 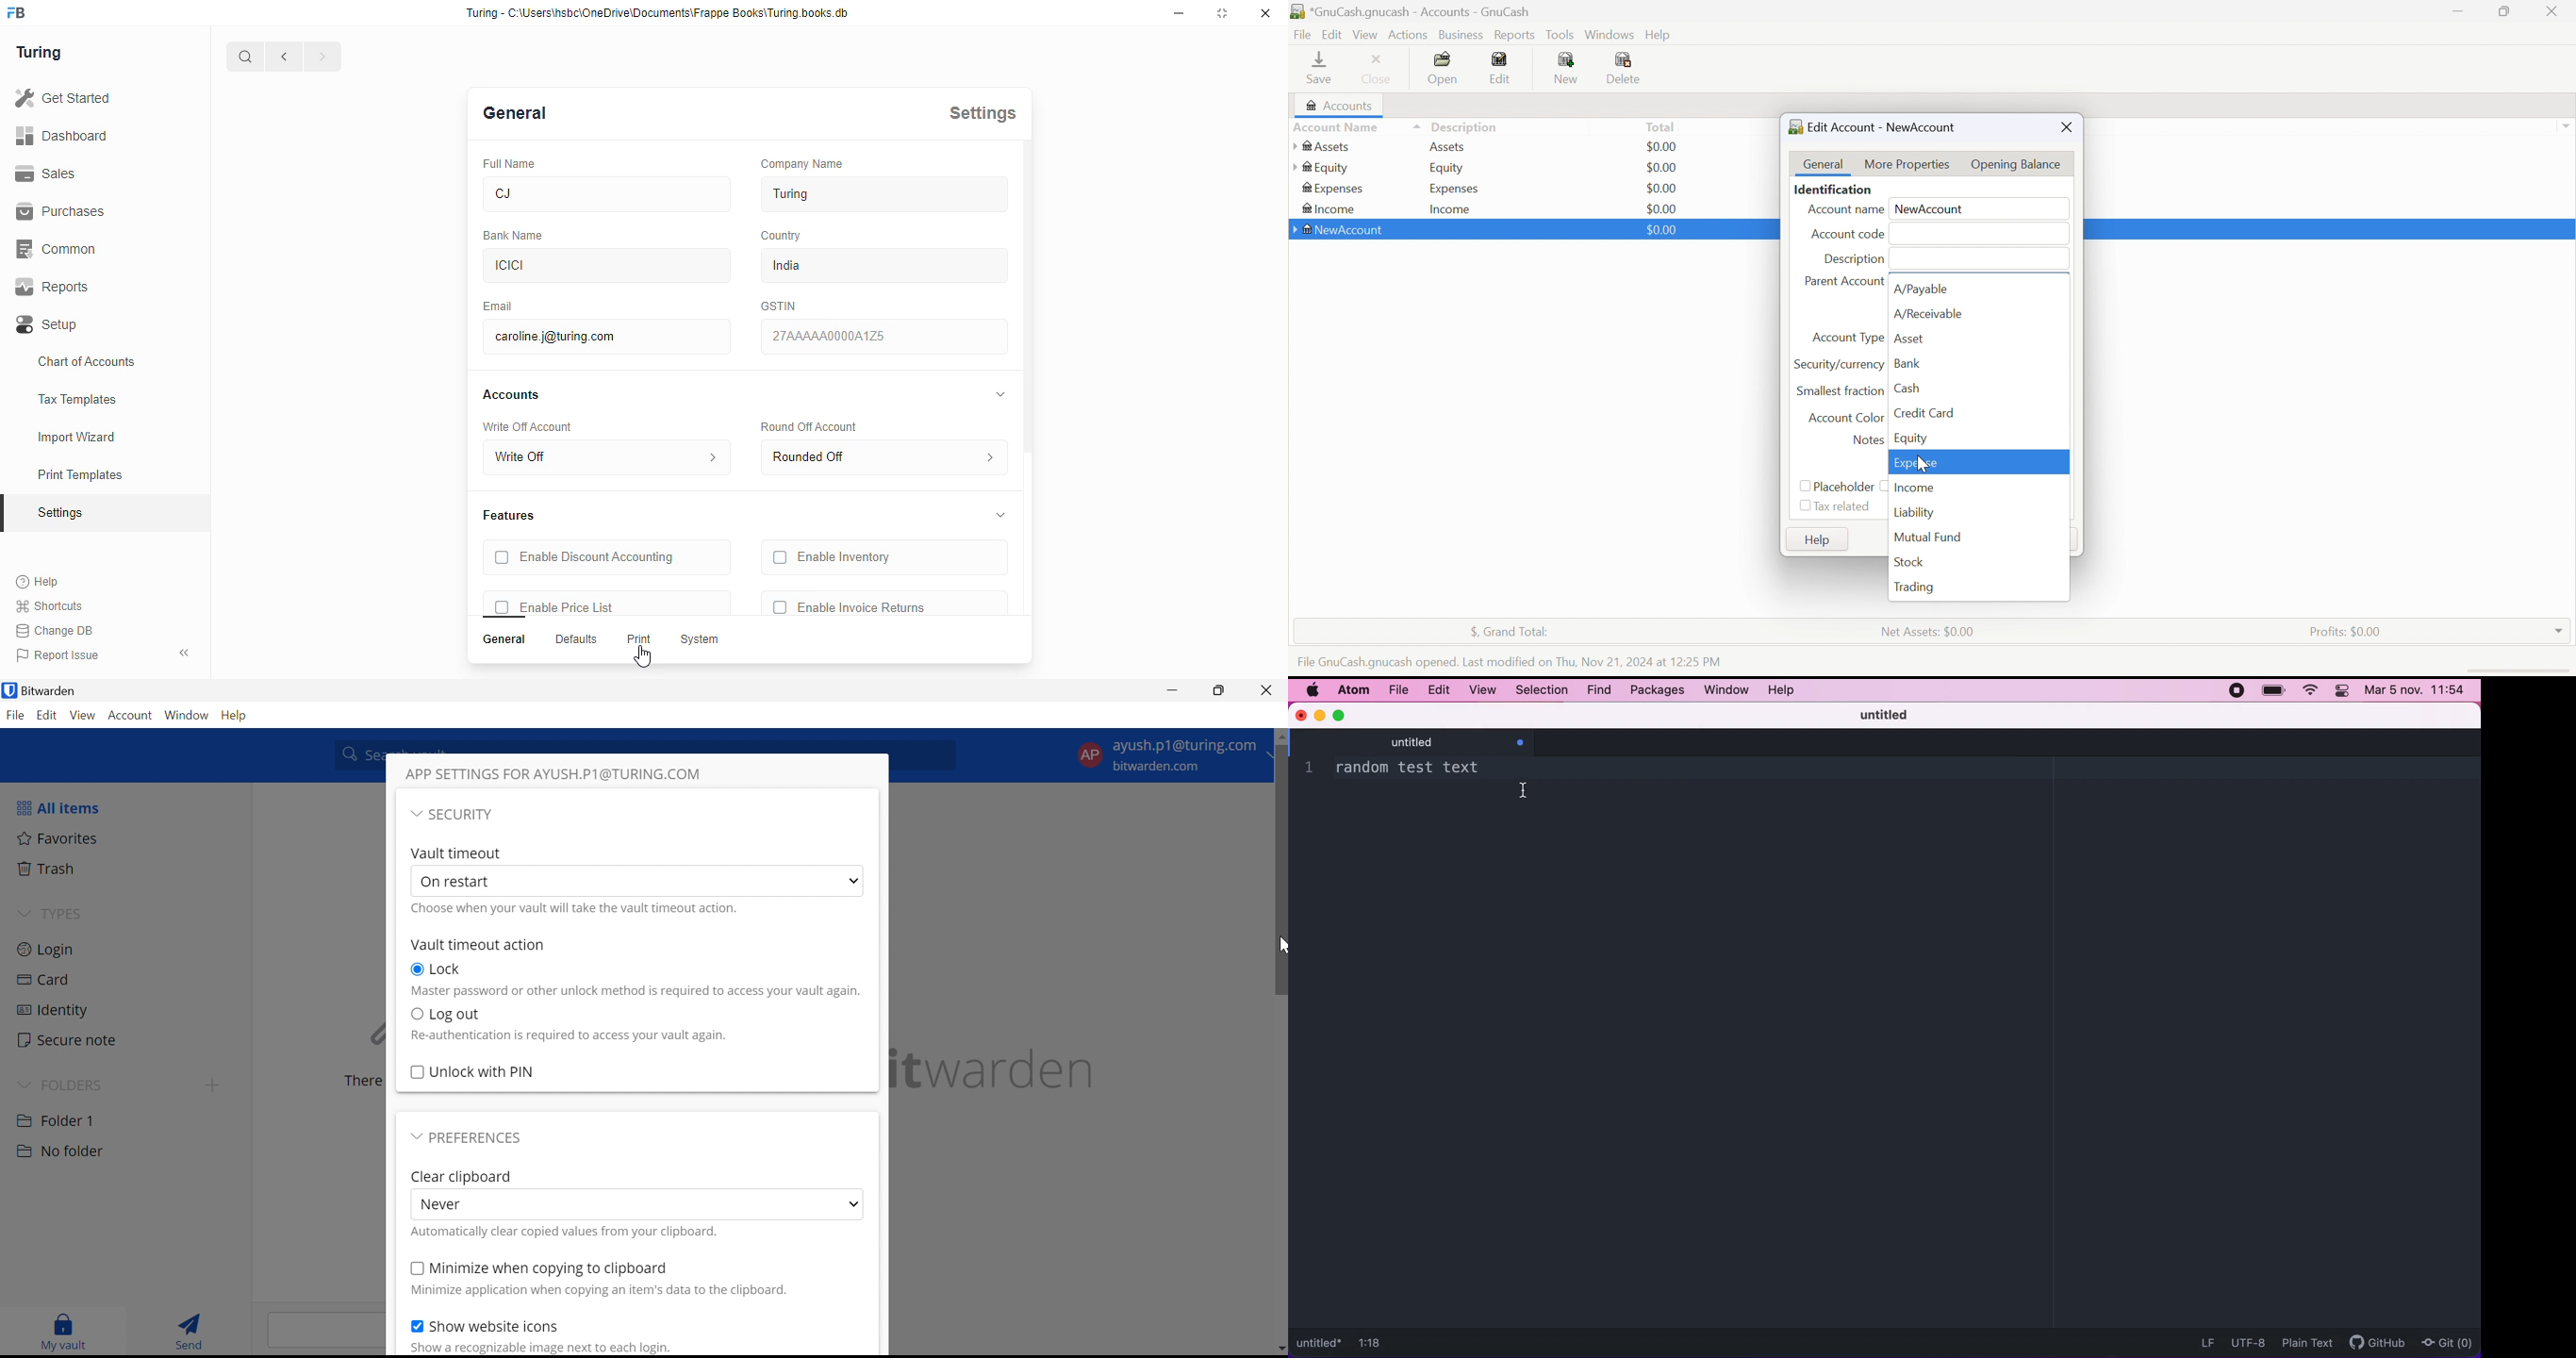 I want to click on Equity, so click(x=1914, y=439).